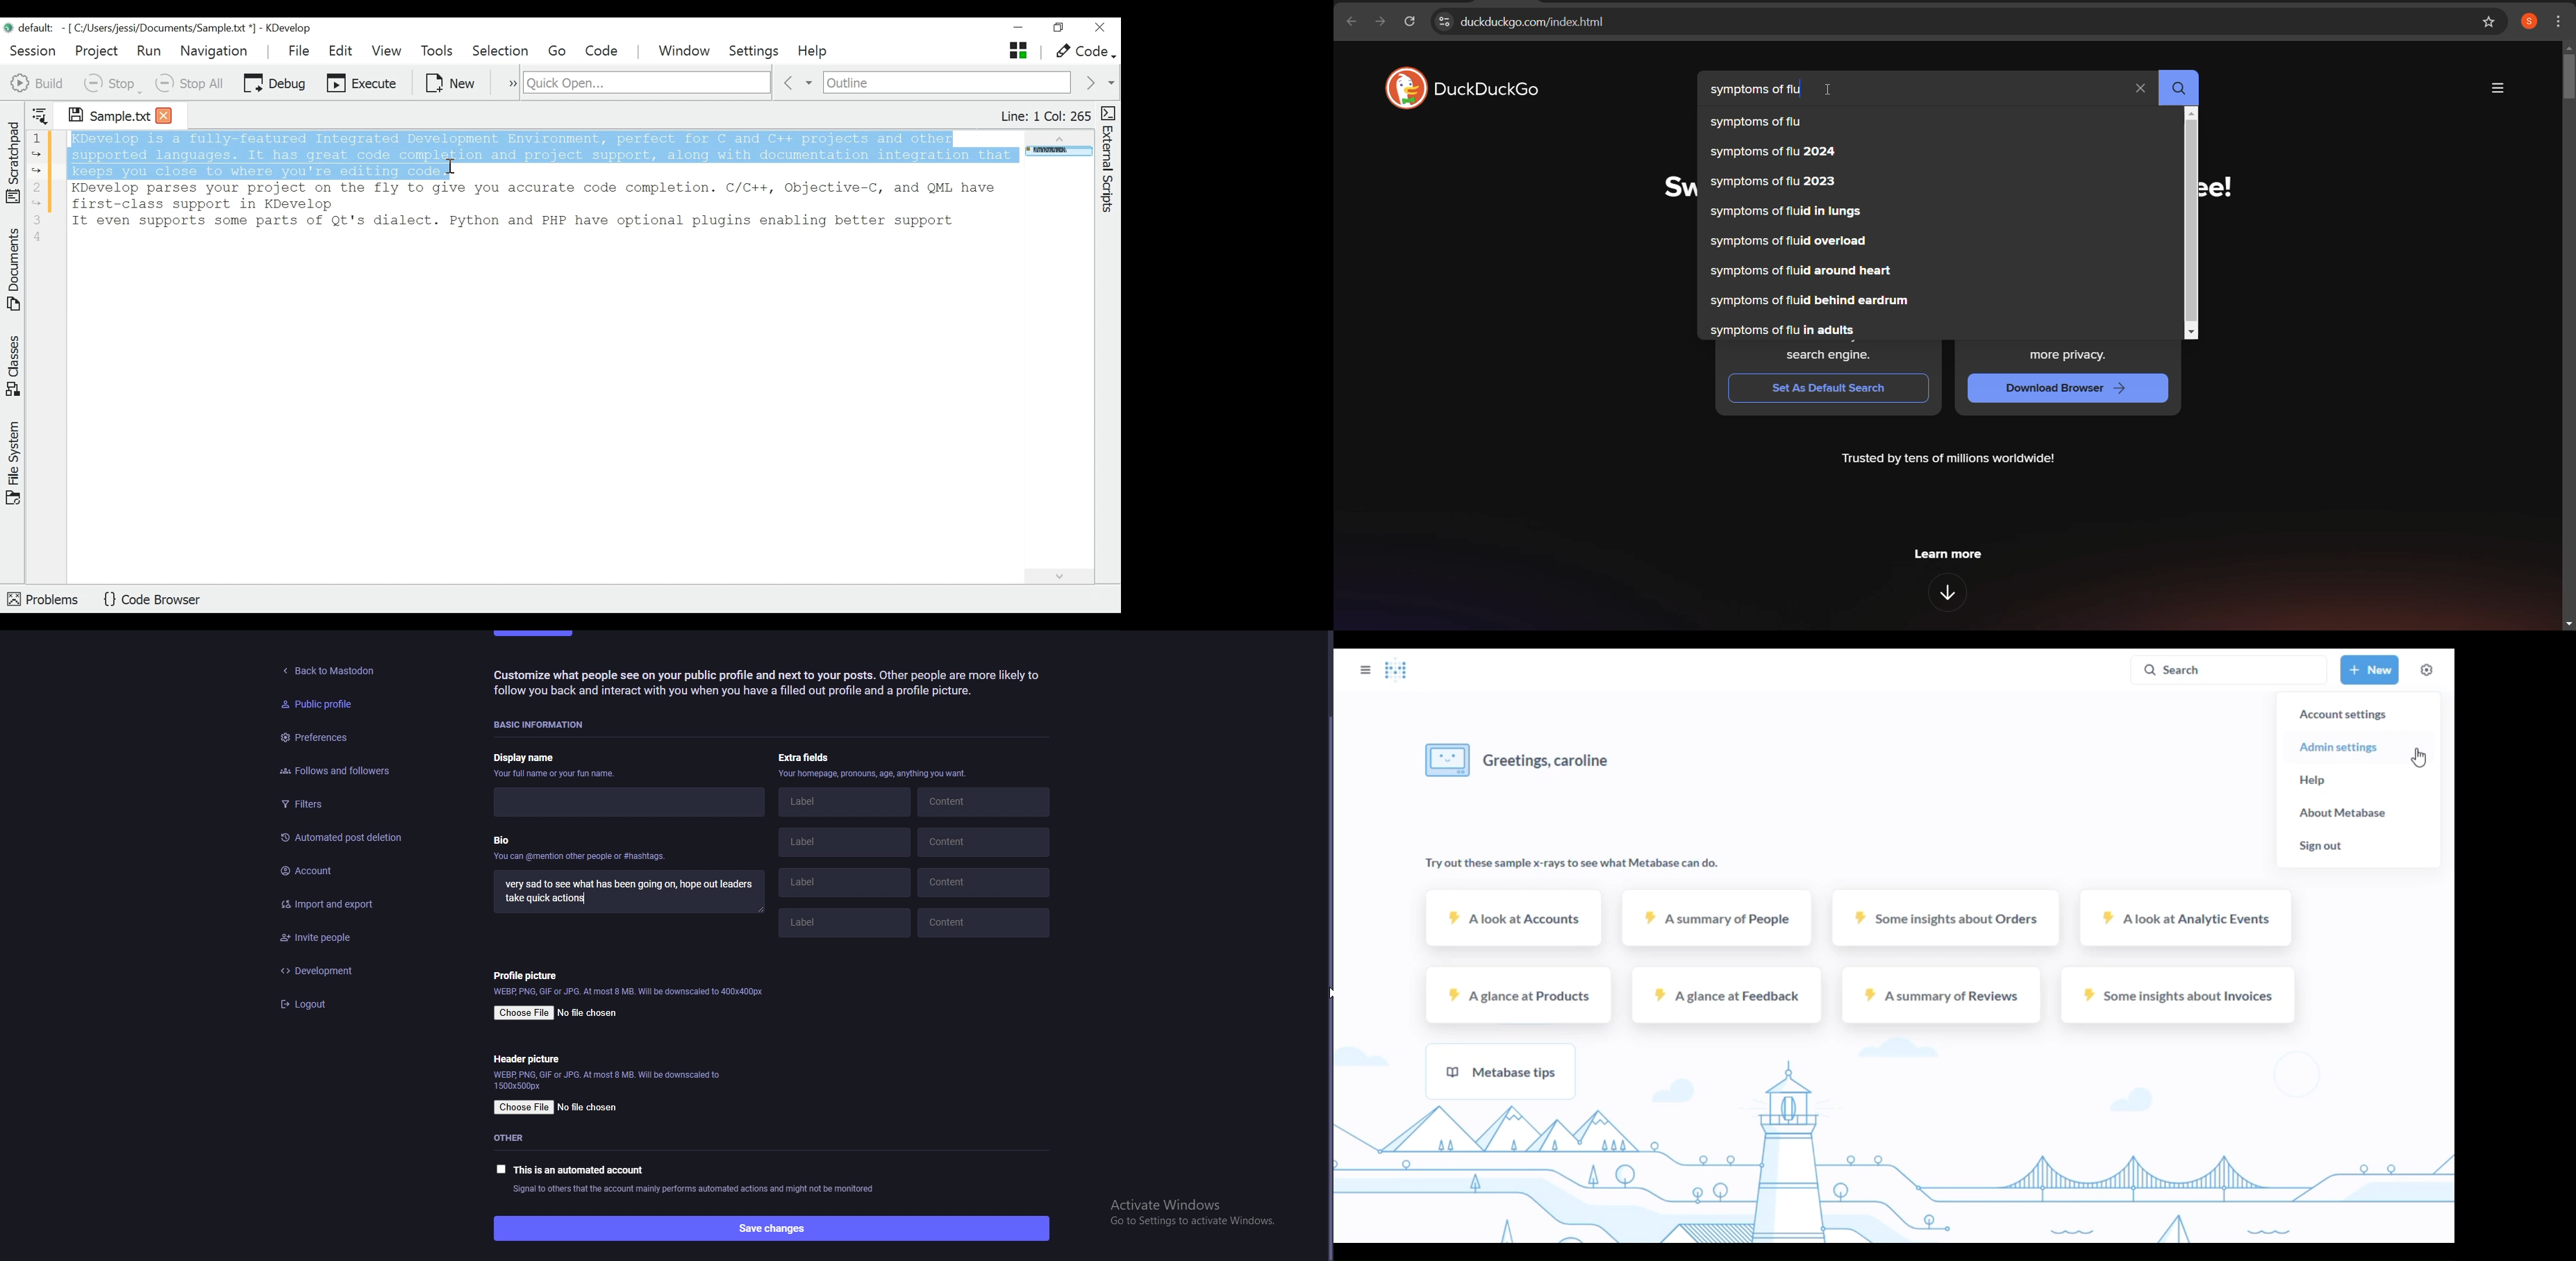 This screenshot has width=2576, height=1288. Describe the element at coordinates (344, 901) in the screenshot. I see `Import and export` at that location.